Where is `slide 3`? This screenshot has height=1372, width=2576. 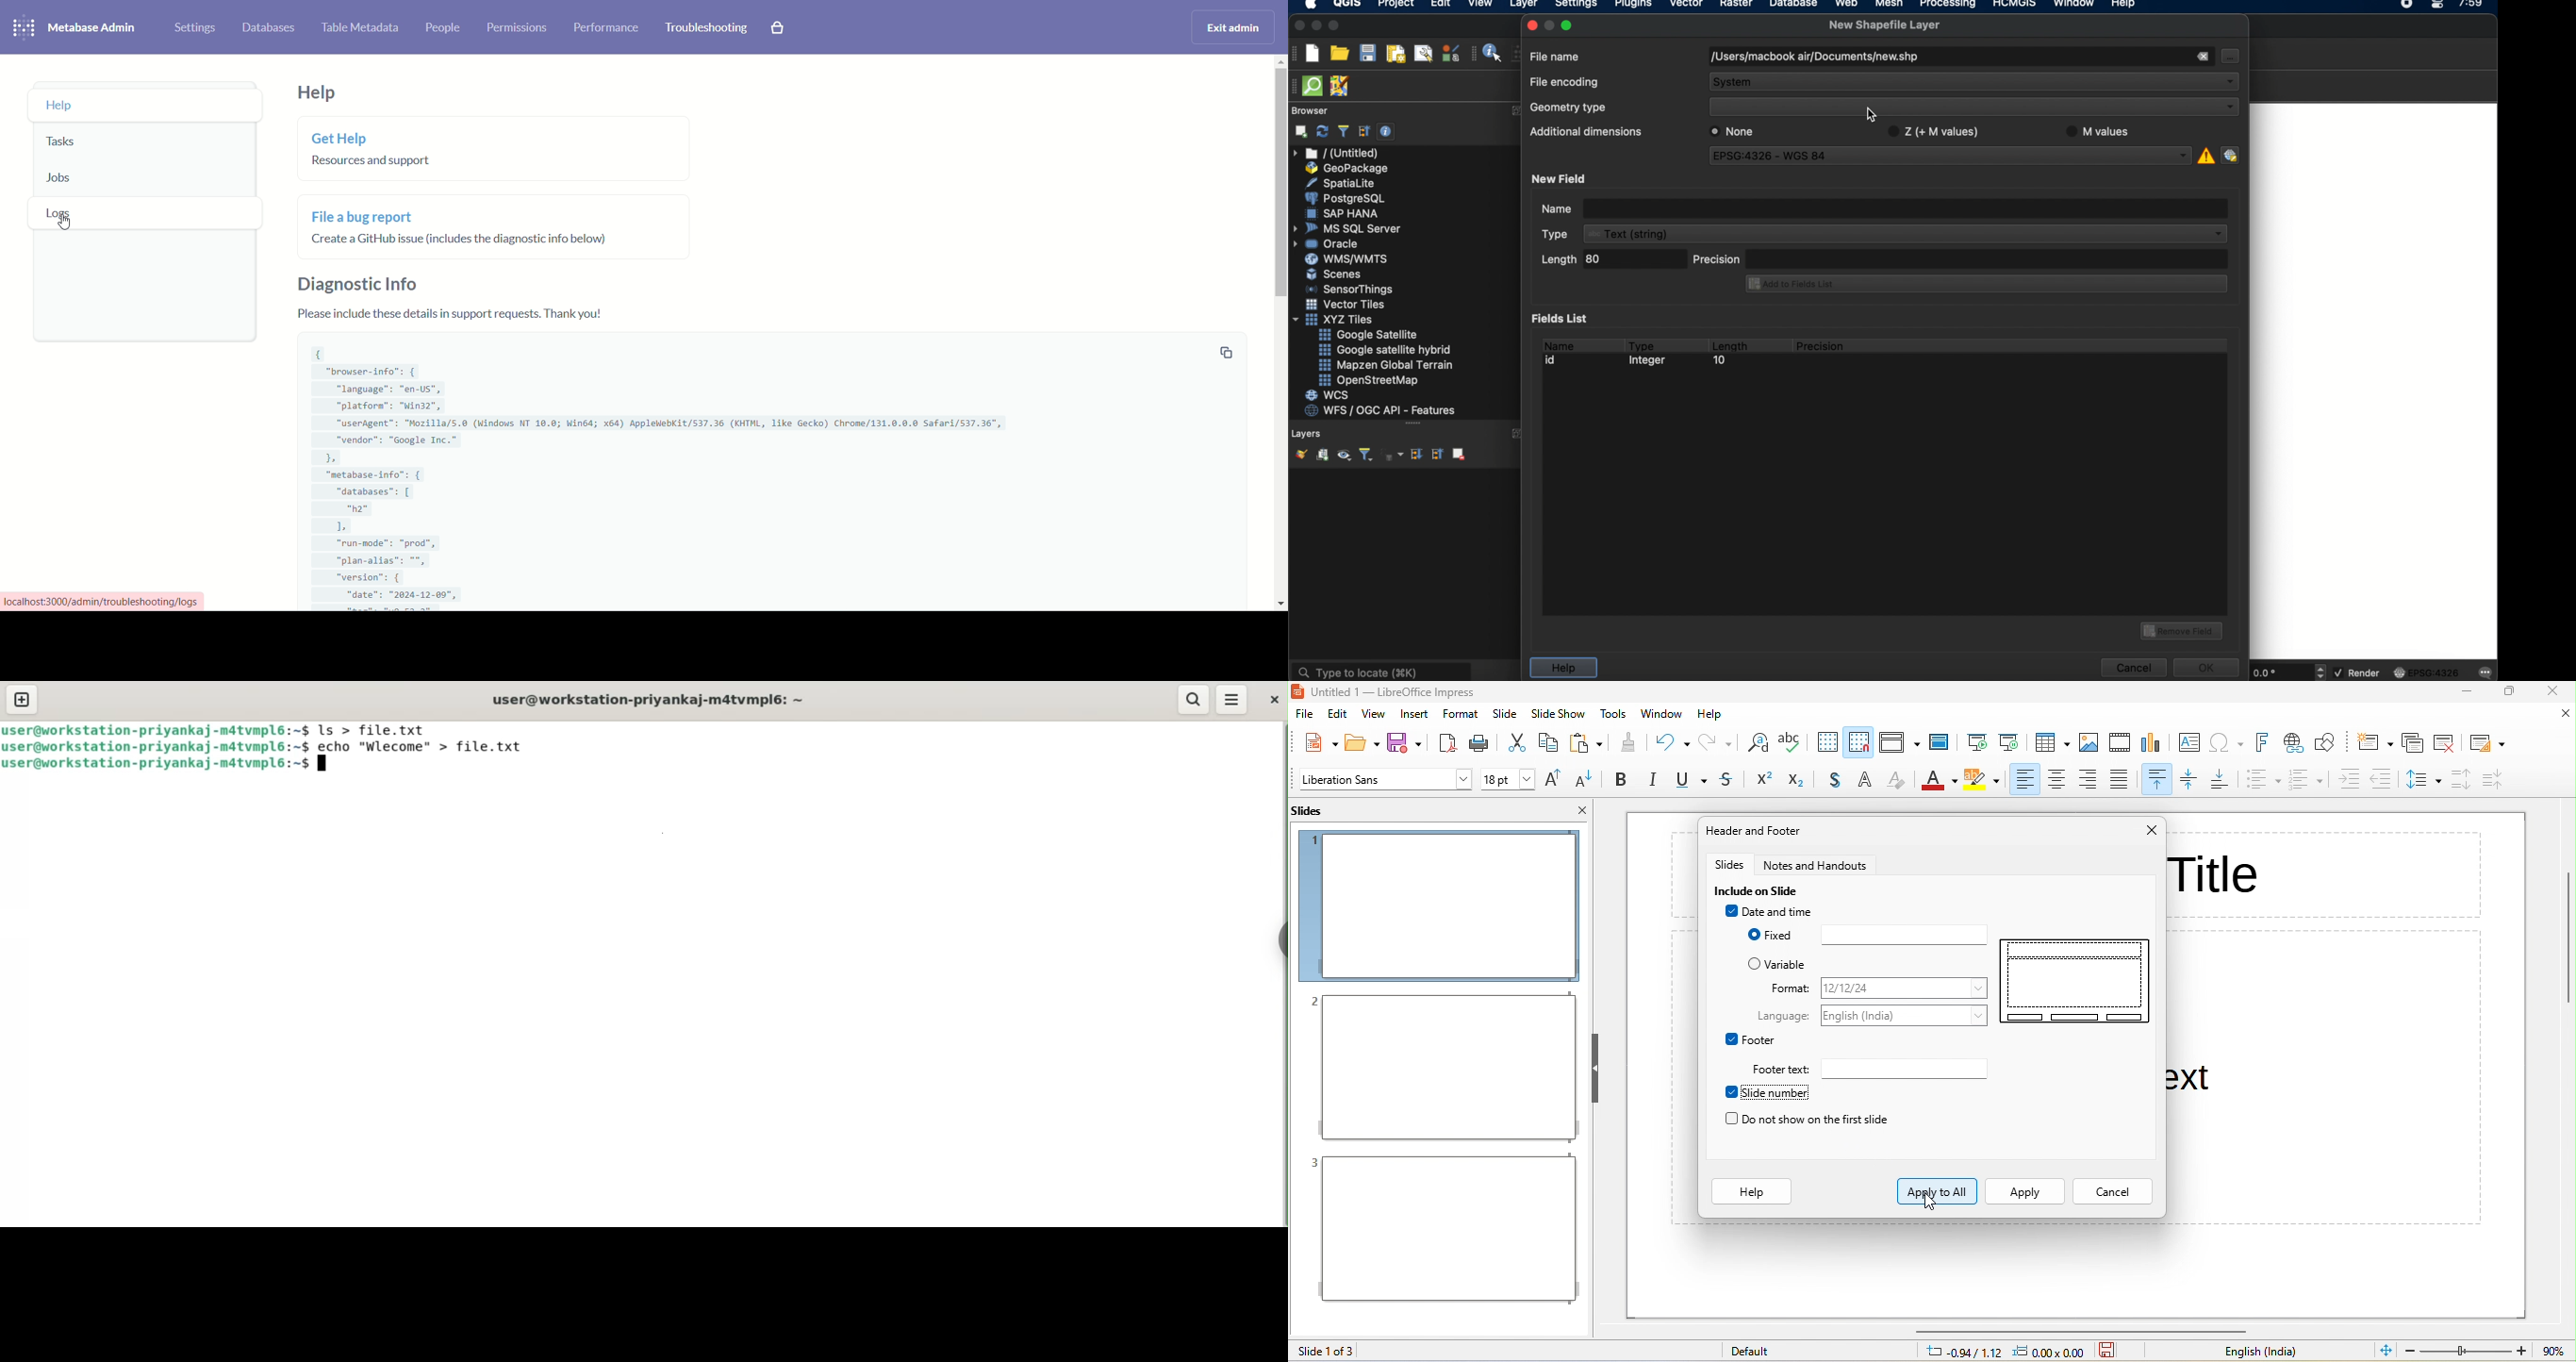 slide 3 is located at coordinates (1442, 1229).